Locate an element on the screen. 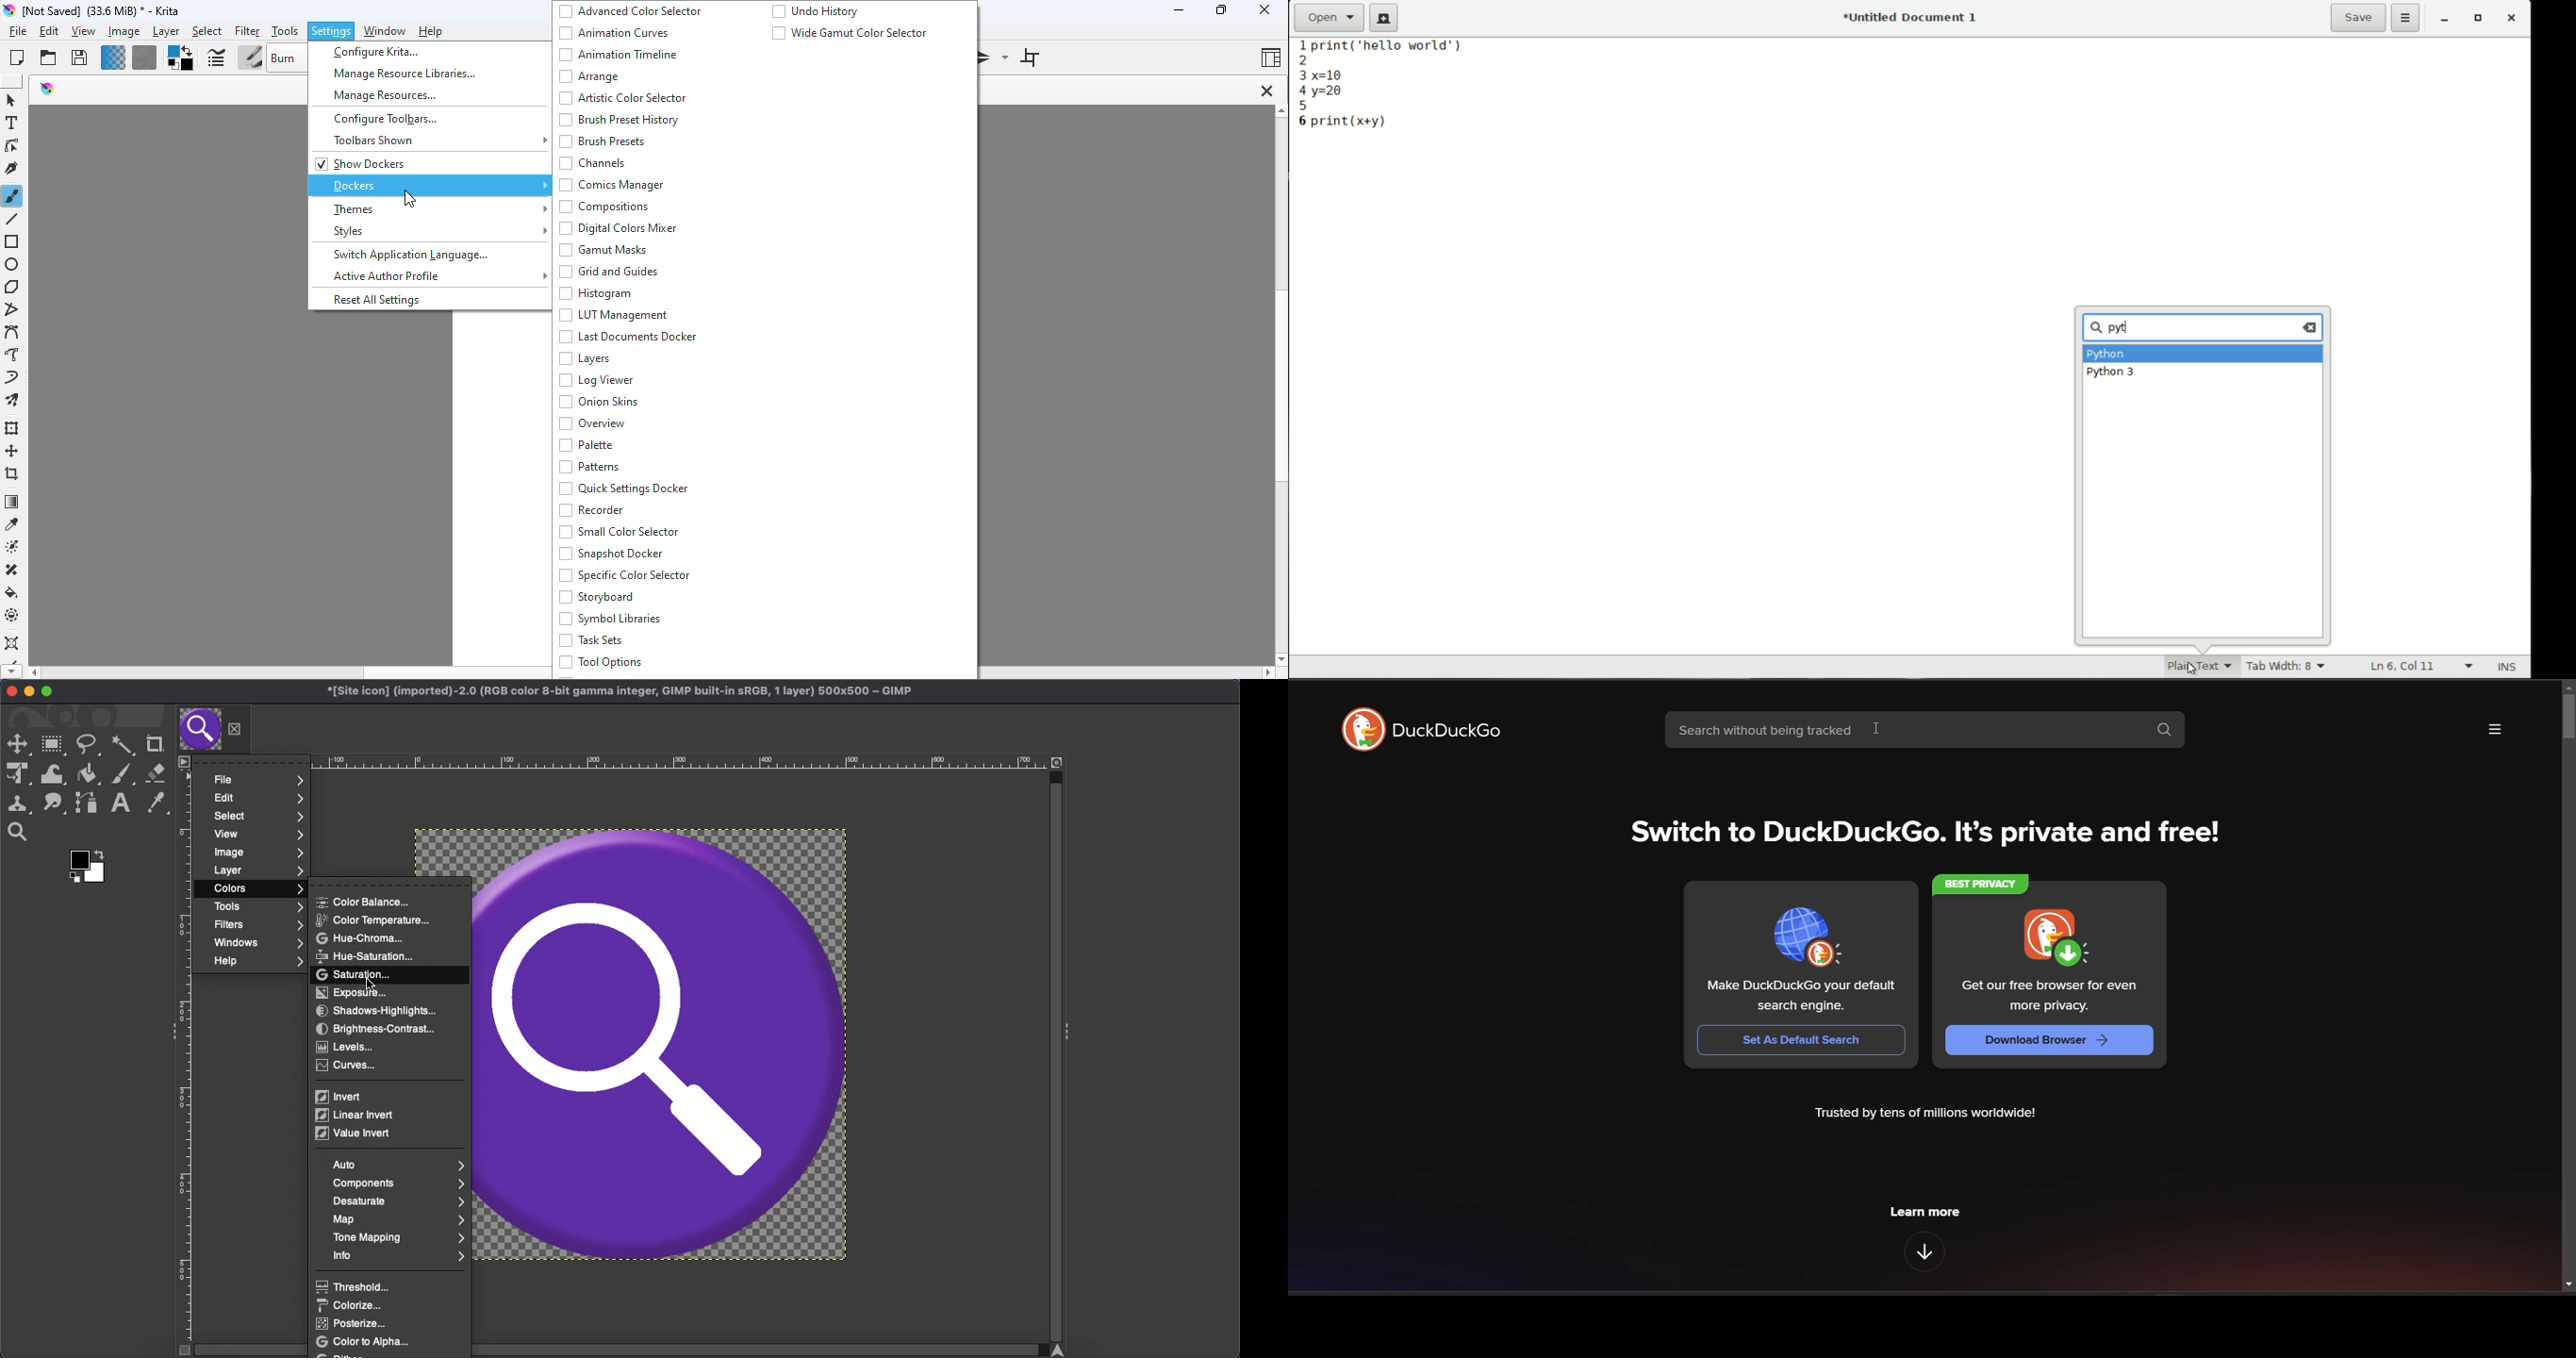 The image size is (2576, 1372). histogram is located at coordinates (595, 293).